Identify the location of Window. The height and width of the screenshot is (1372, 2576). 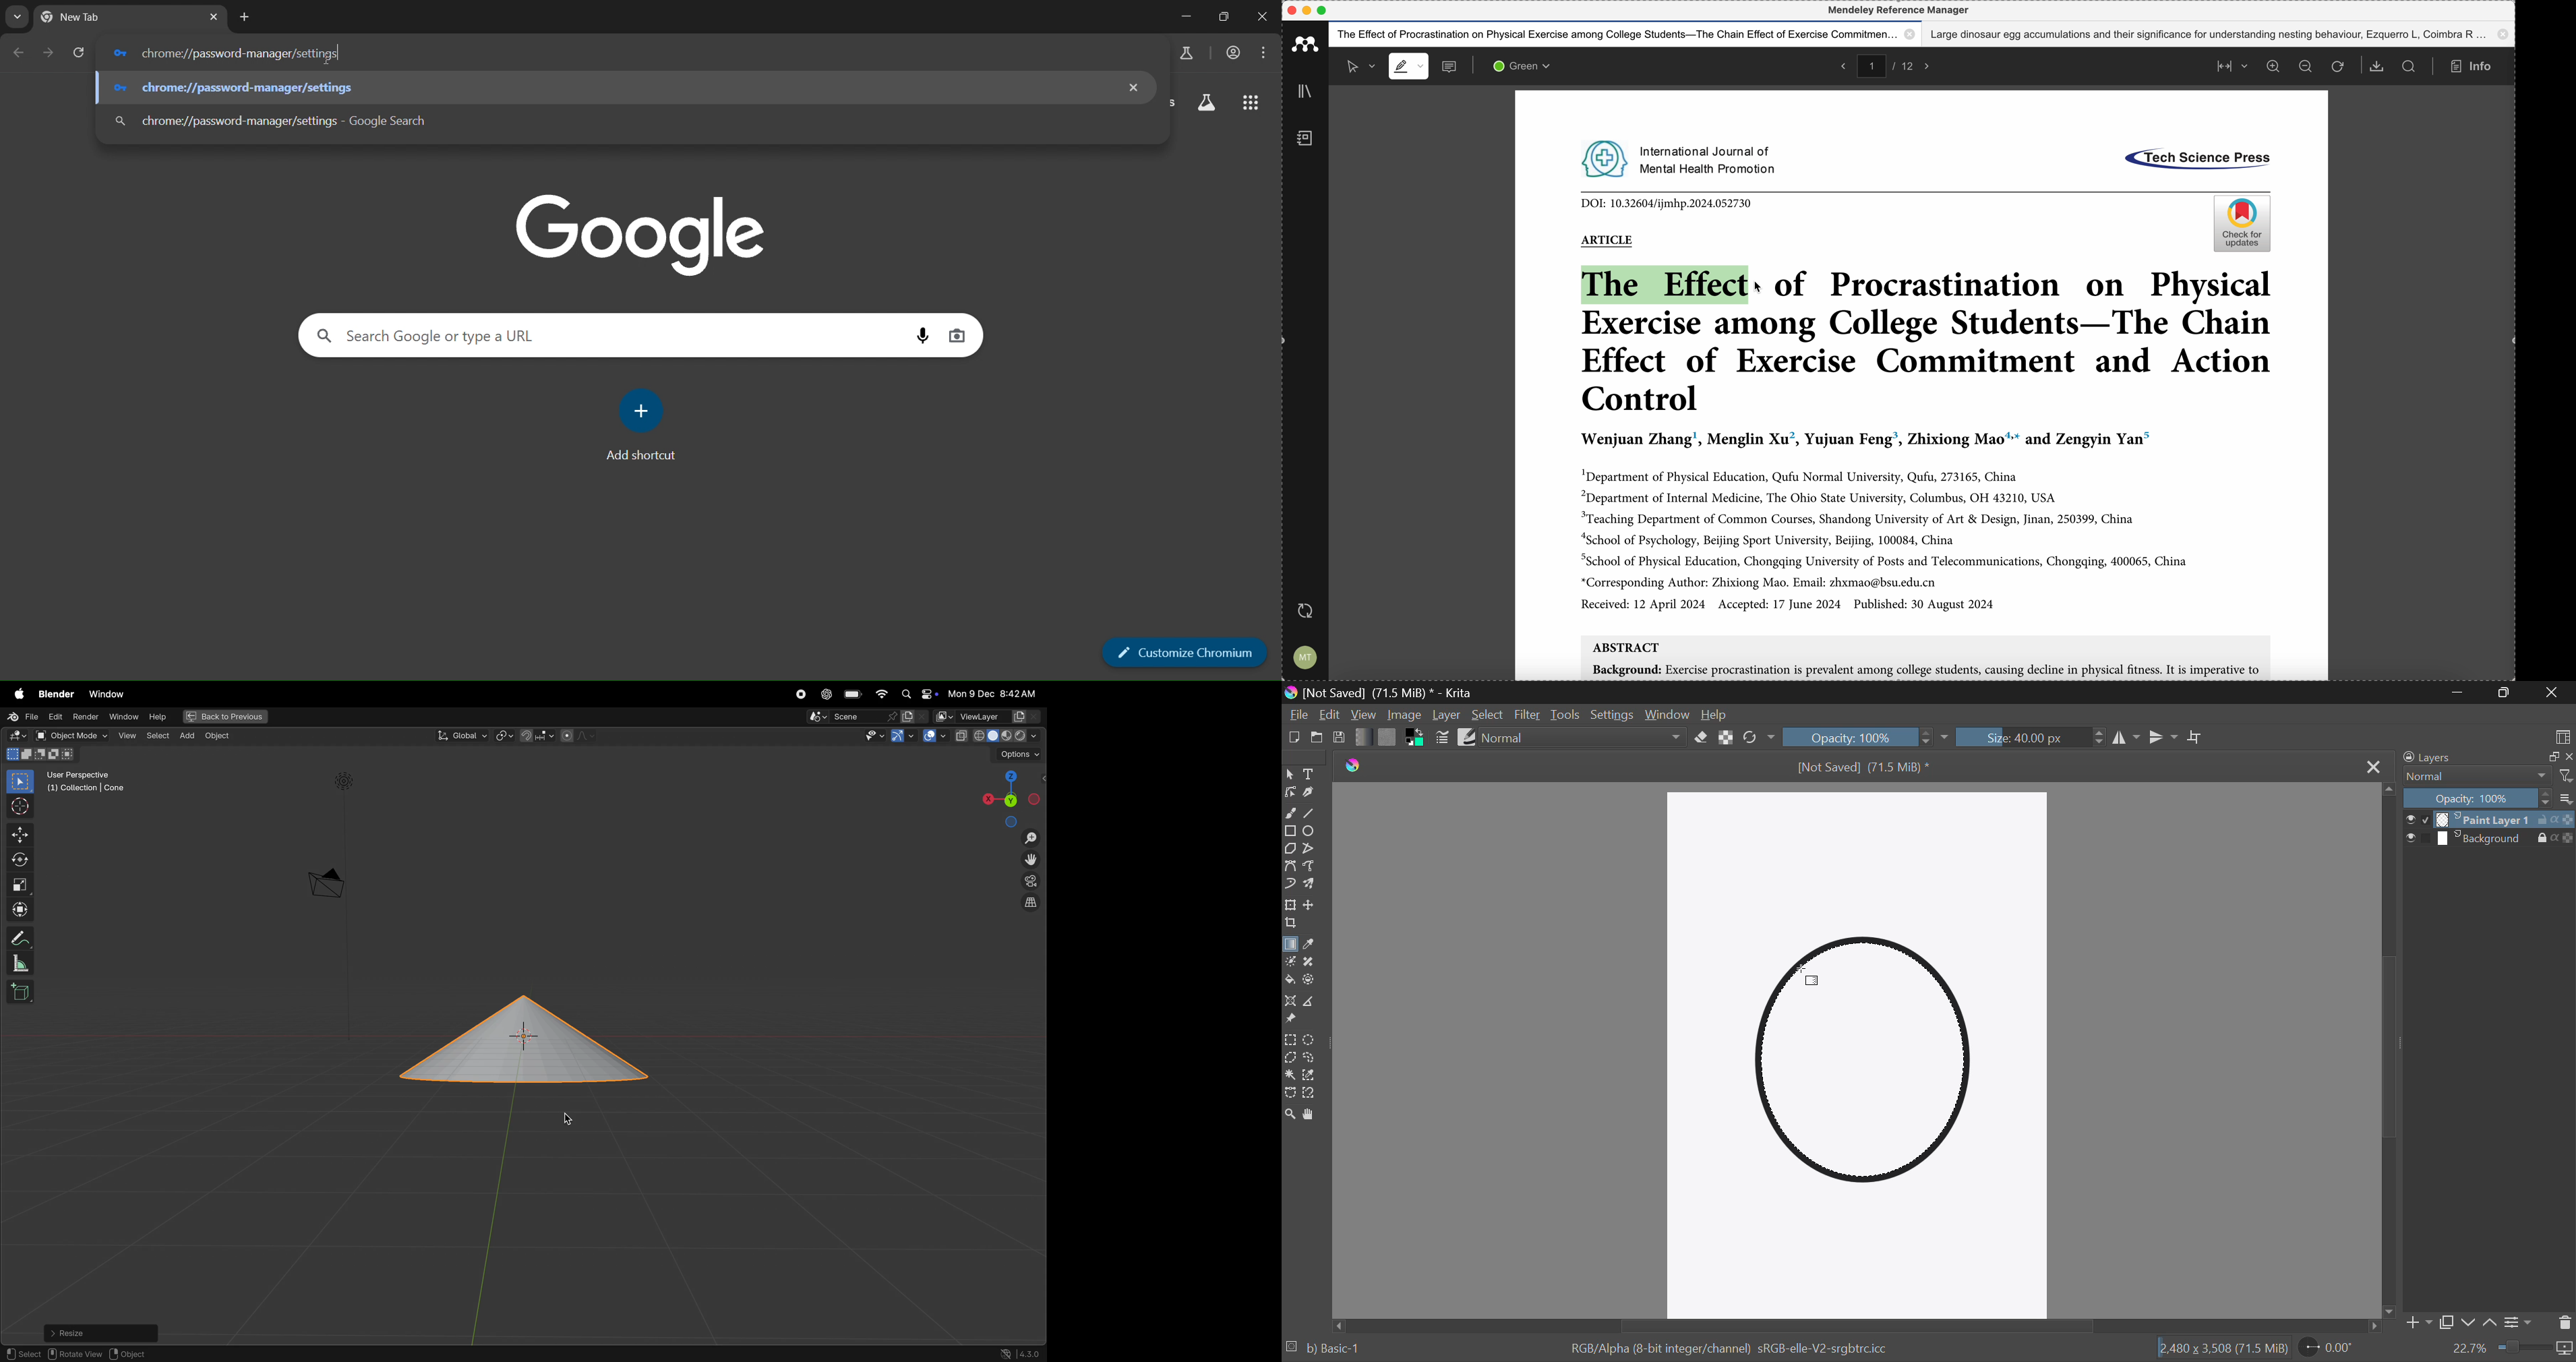
(107, 694).